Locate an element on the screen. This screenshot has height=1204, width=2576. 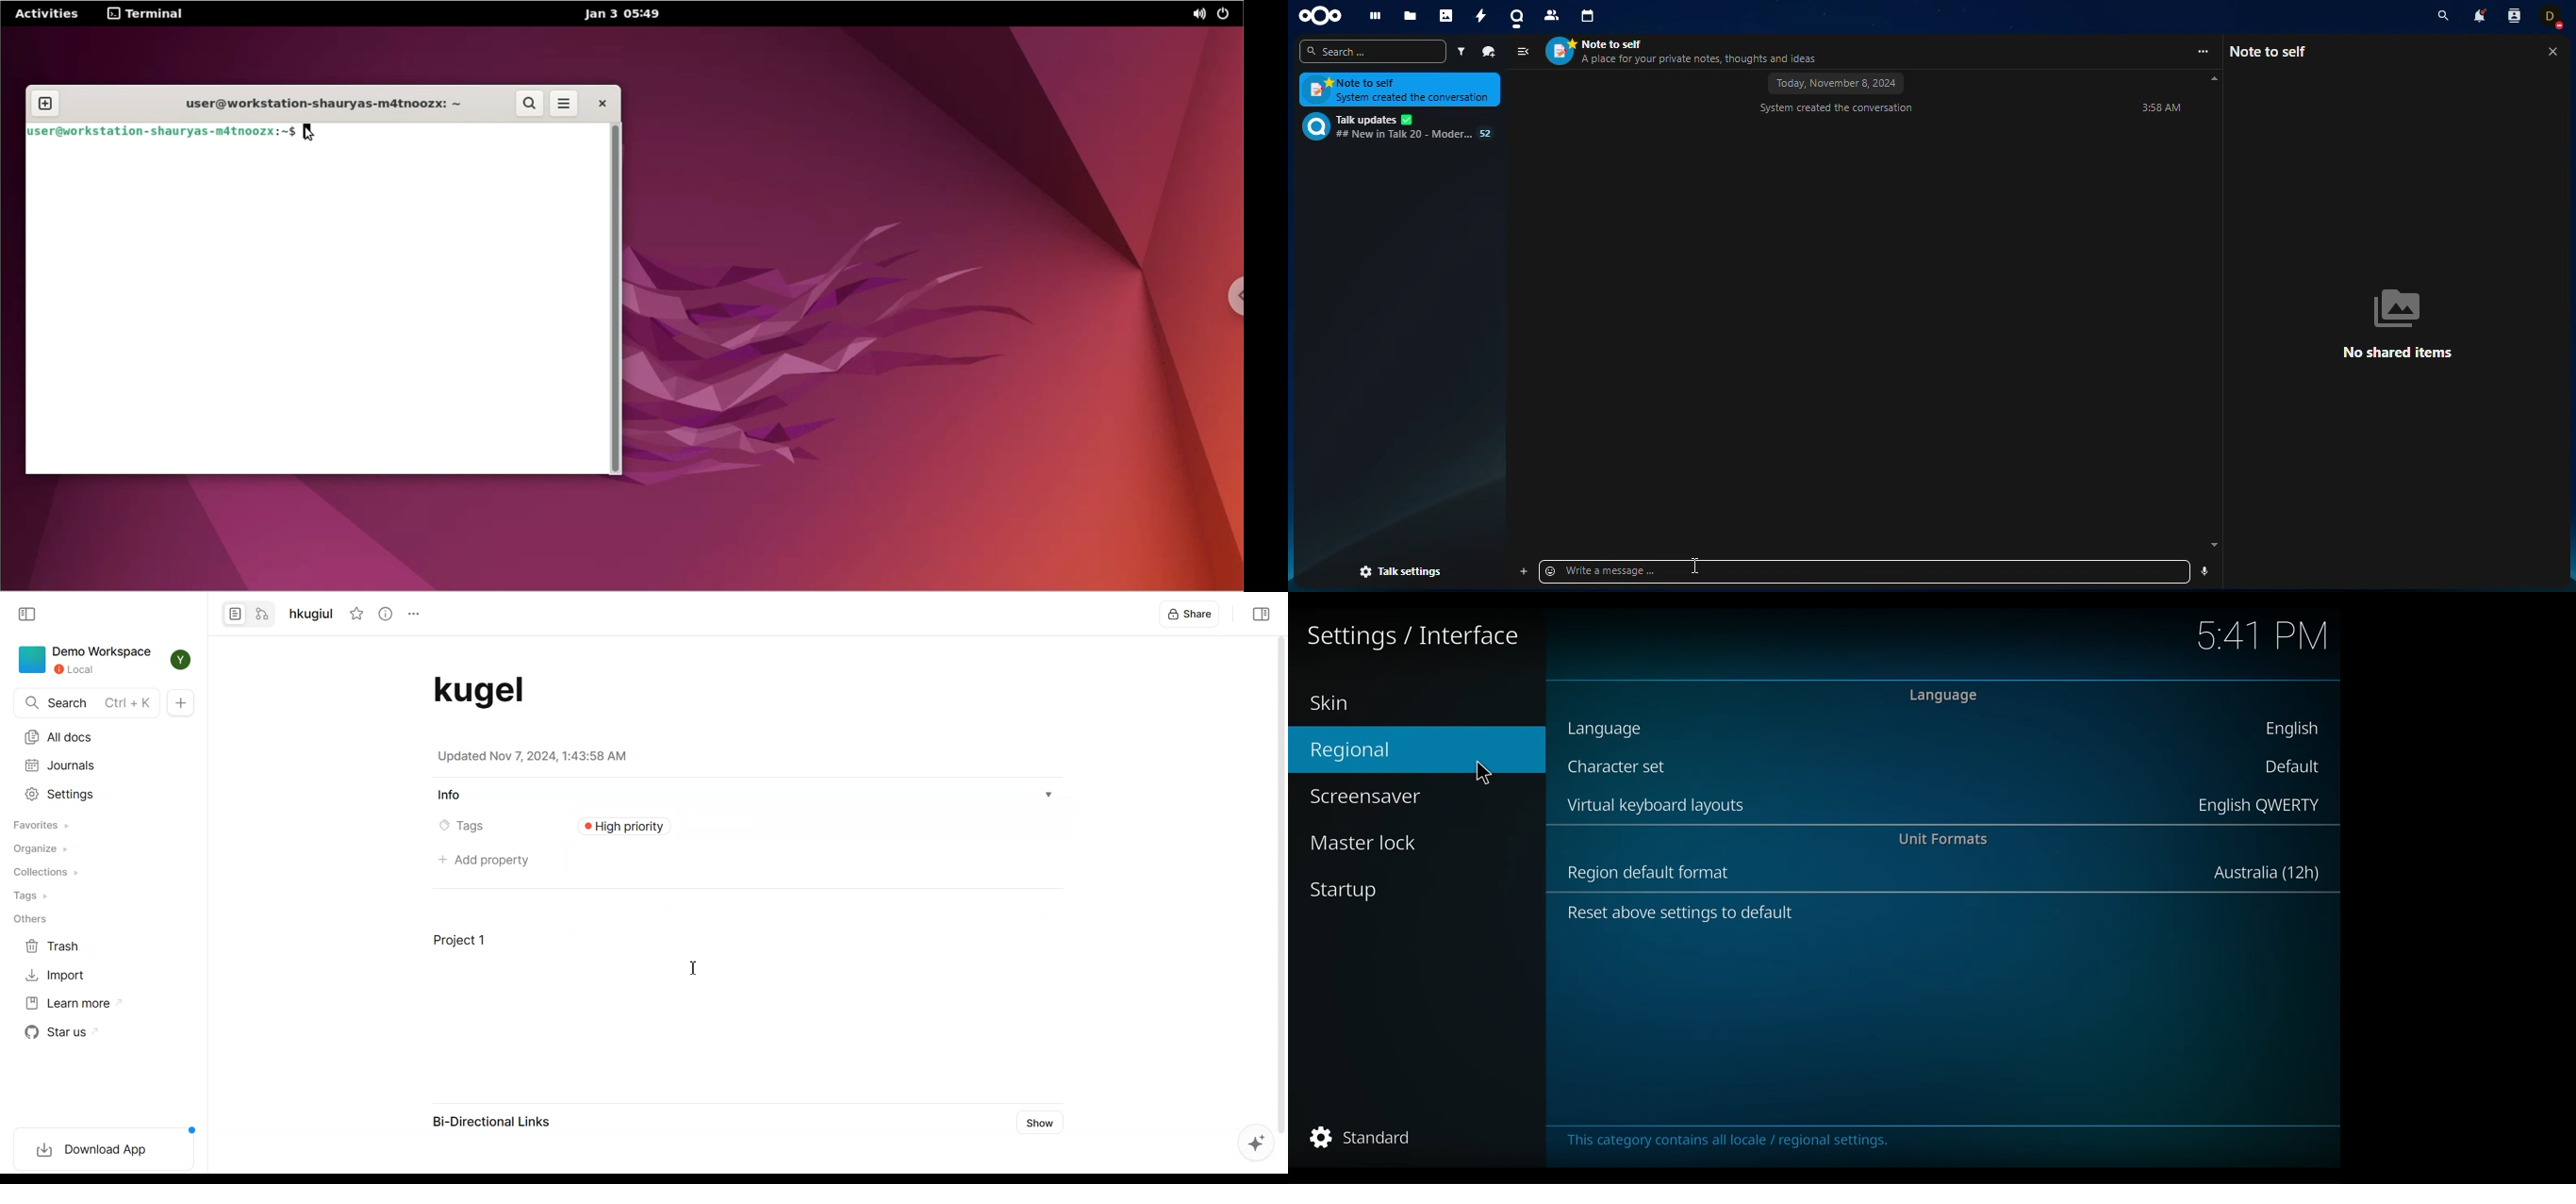
Journals is located at coordinates (62, 766).